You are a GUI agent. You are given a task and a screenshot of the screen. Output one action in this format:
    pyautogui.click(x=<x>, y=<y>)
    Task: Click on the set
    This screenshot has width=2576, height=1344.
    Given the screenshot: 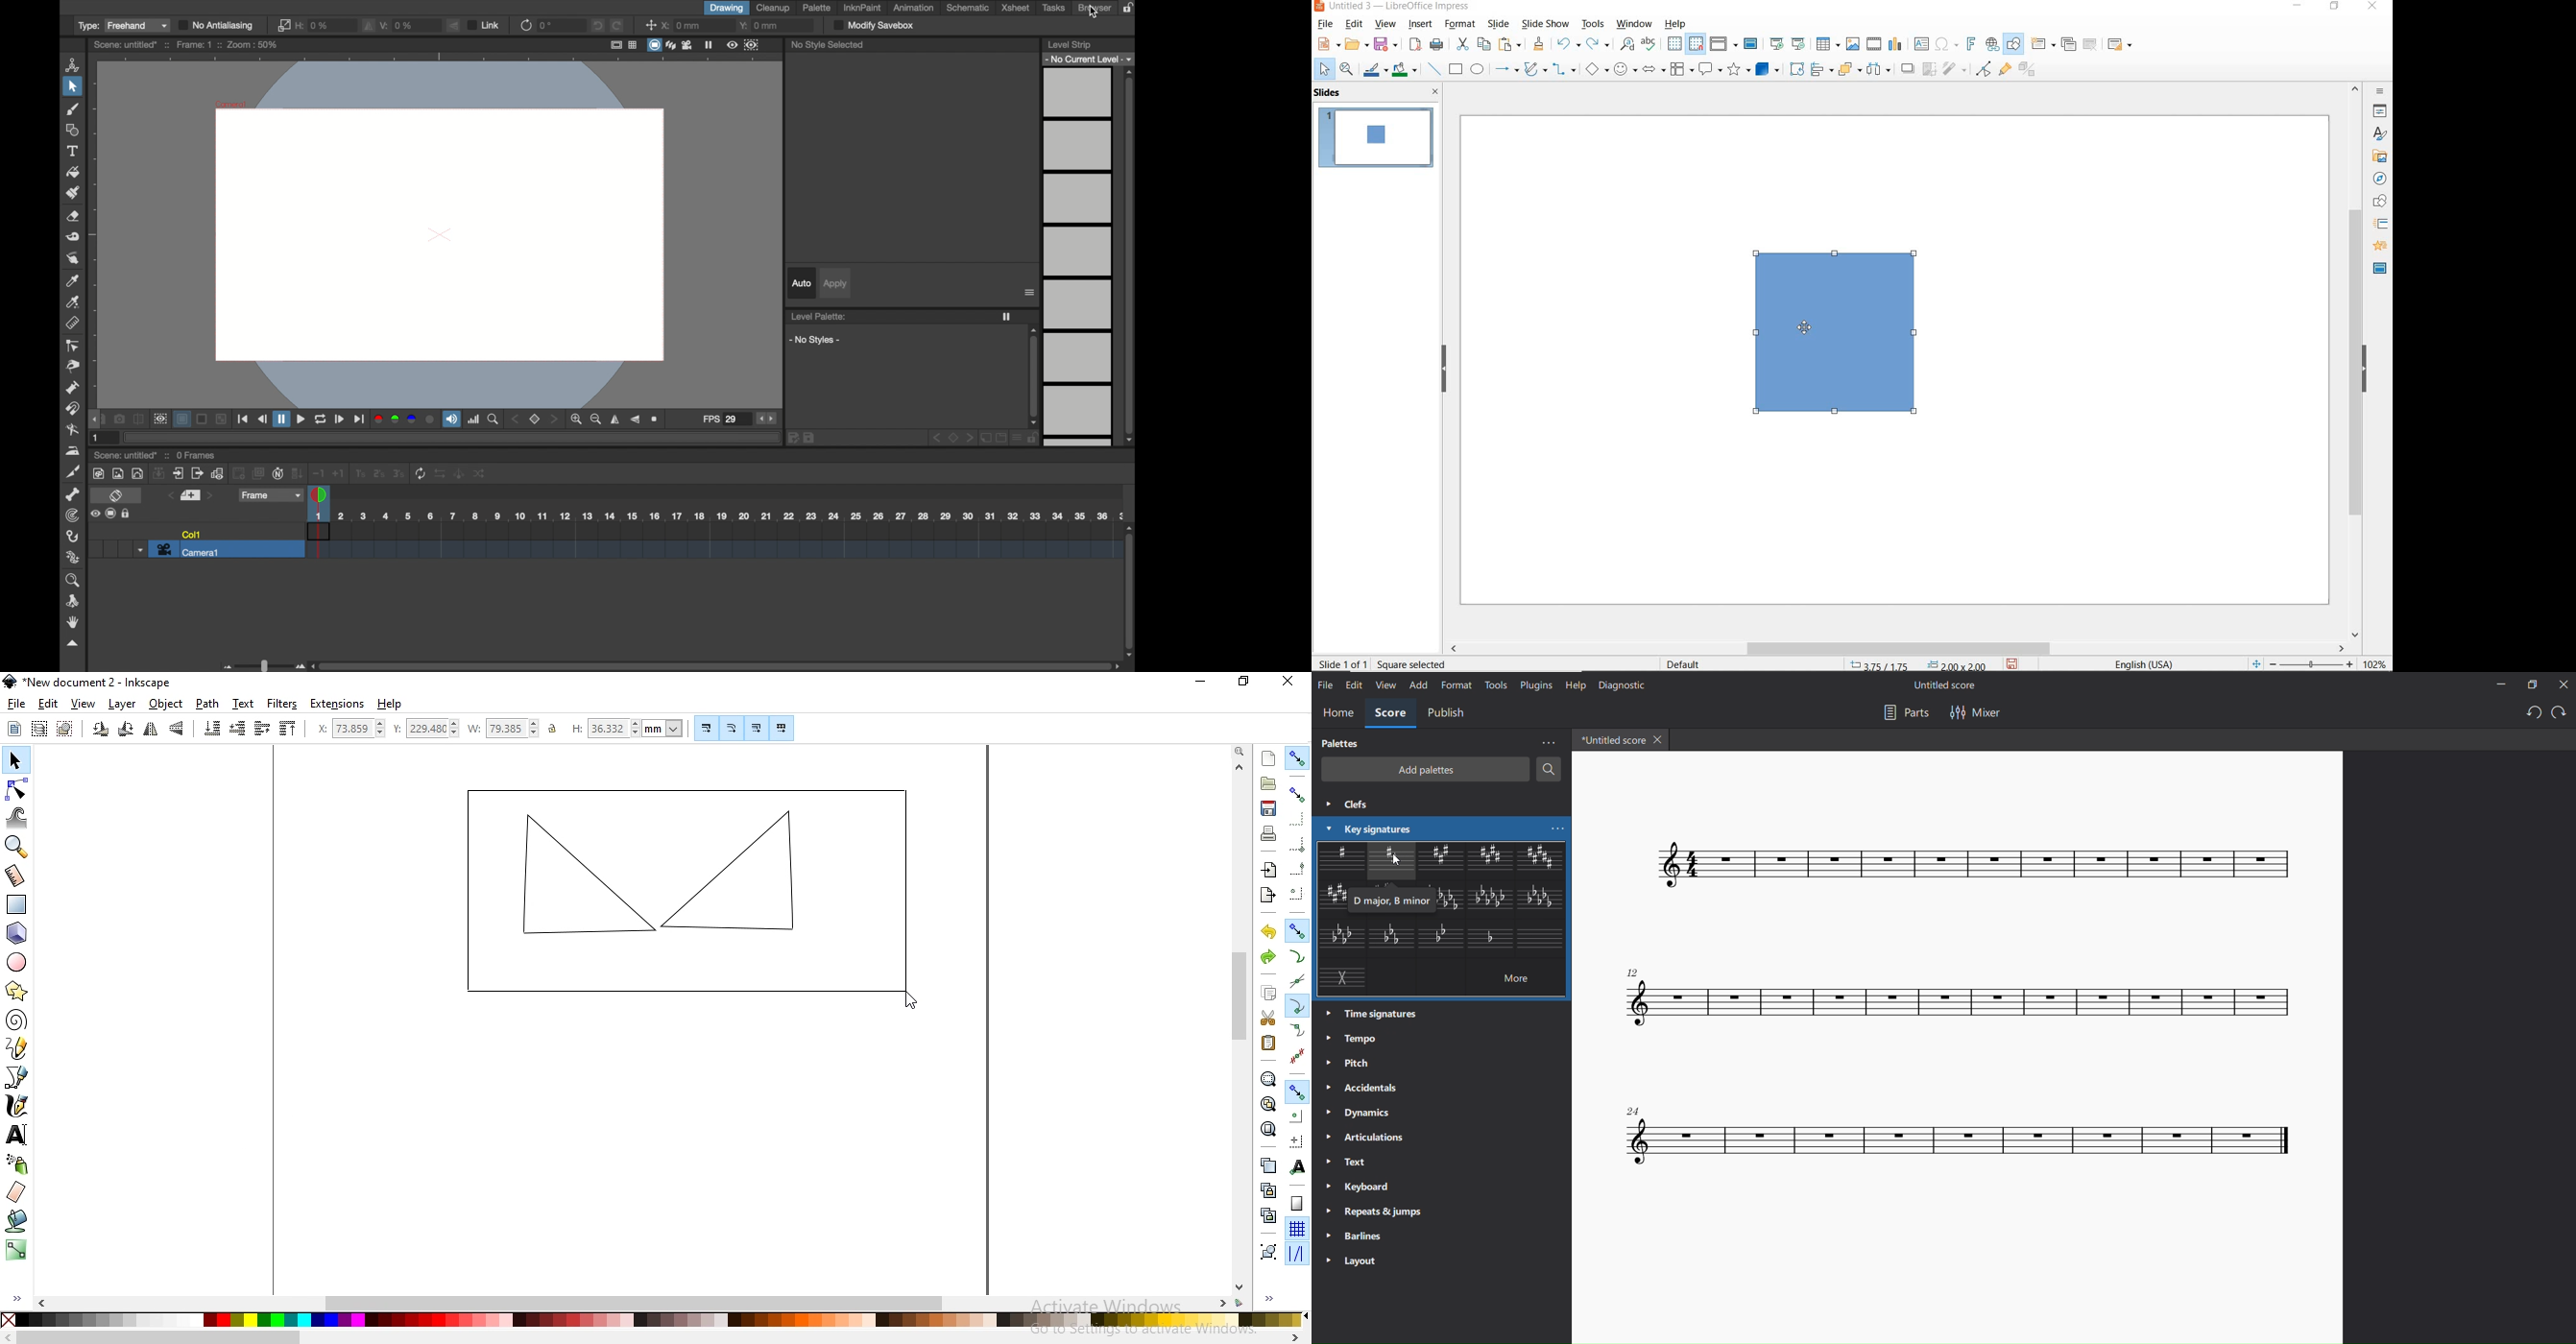 What is the action you would take?
    pyautogui.click(x=192, y=495)
    